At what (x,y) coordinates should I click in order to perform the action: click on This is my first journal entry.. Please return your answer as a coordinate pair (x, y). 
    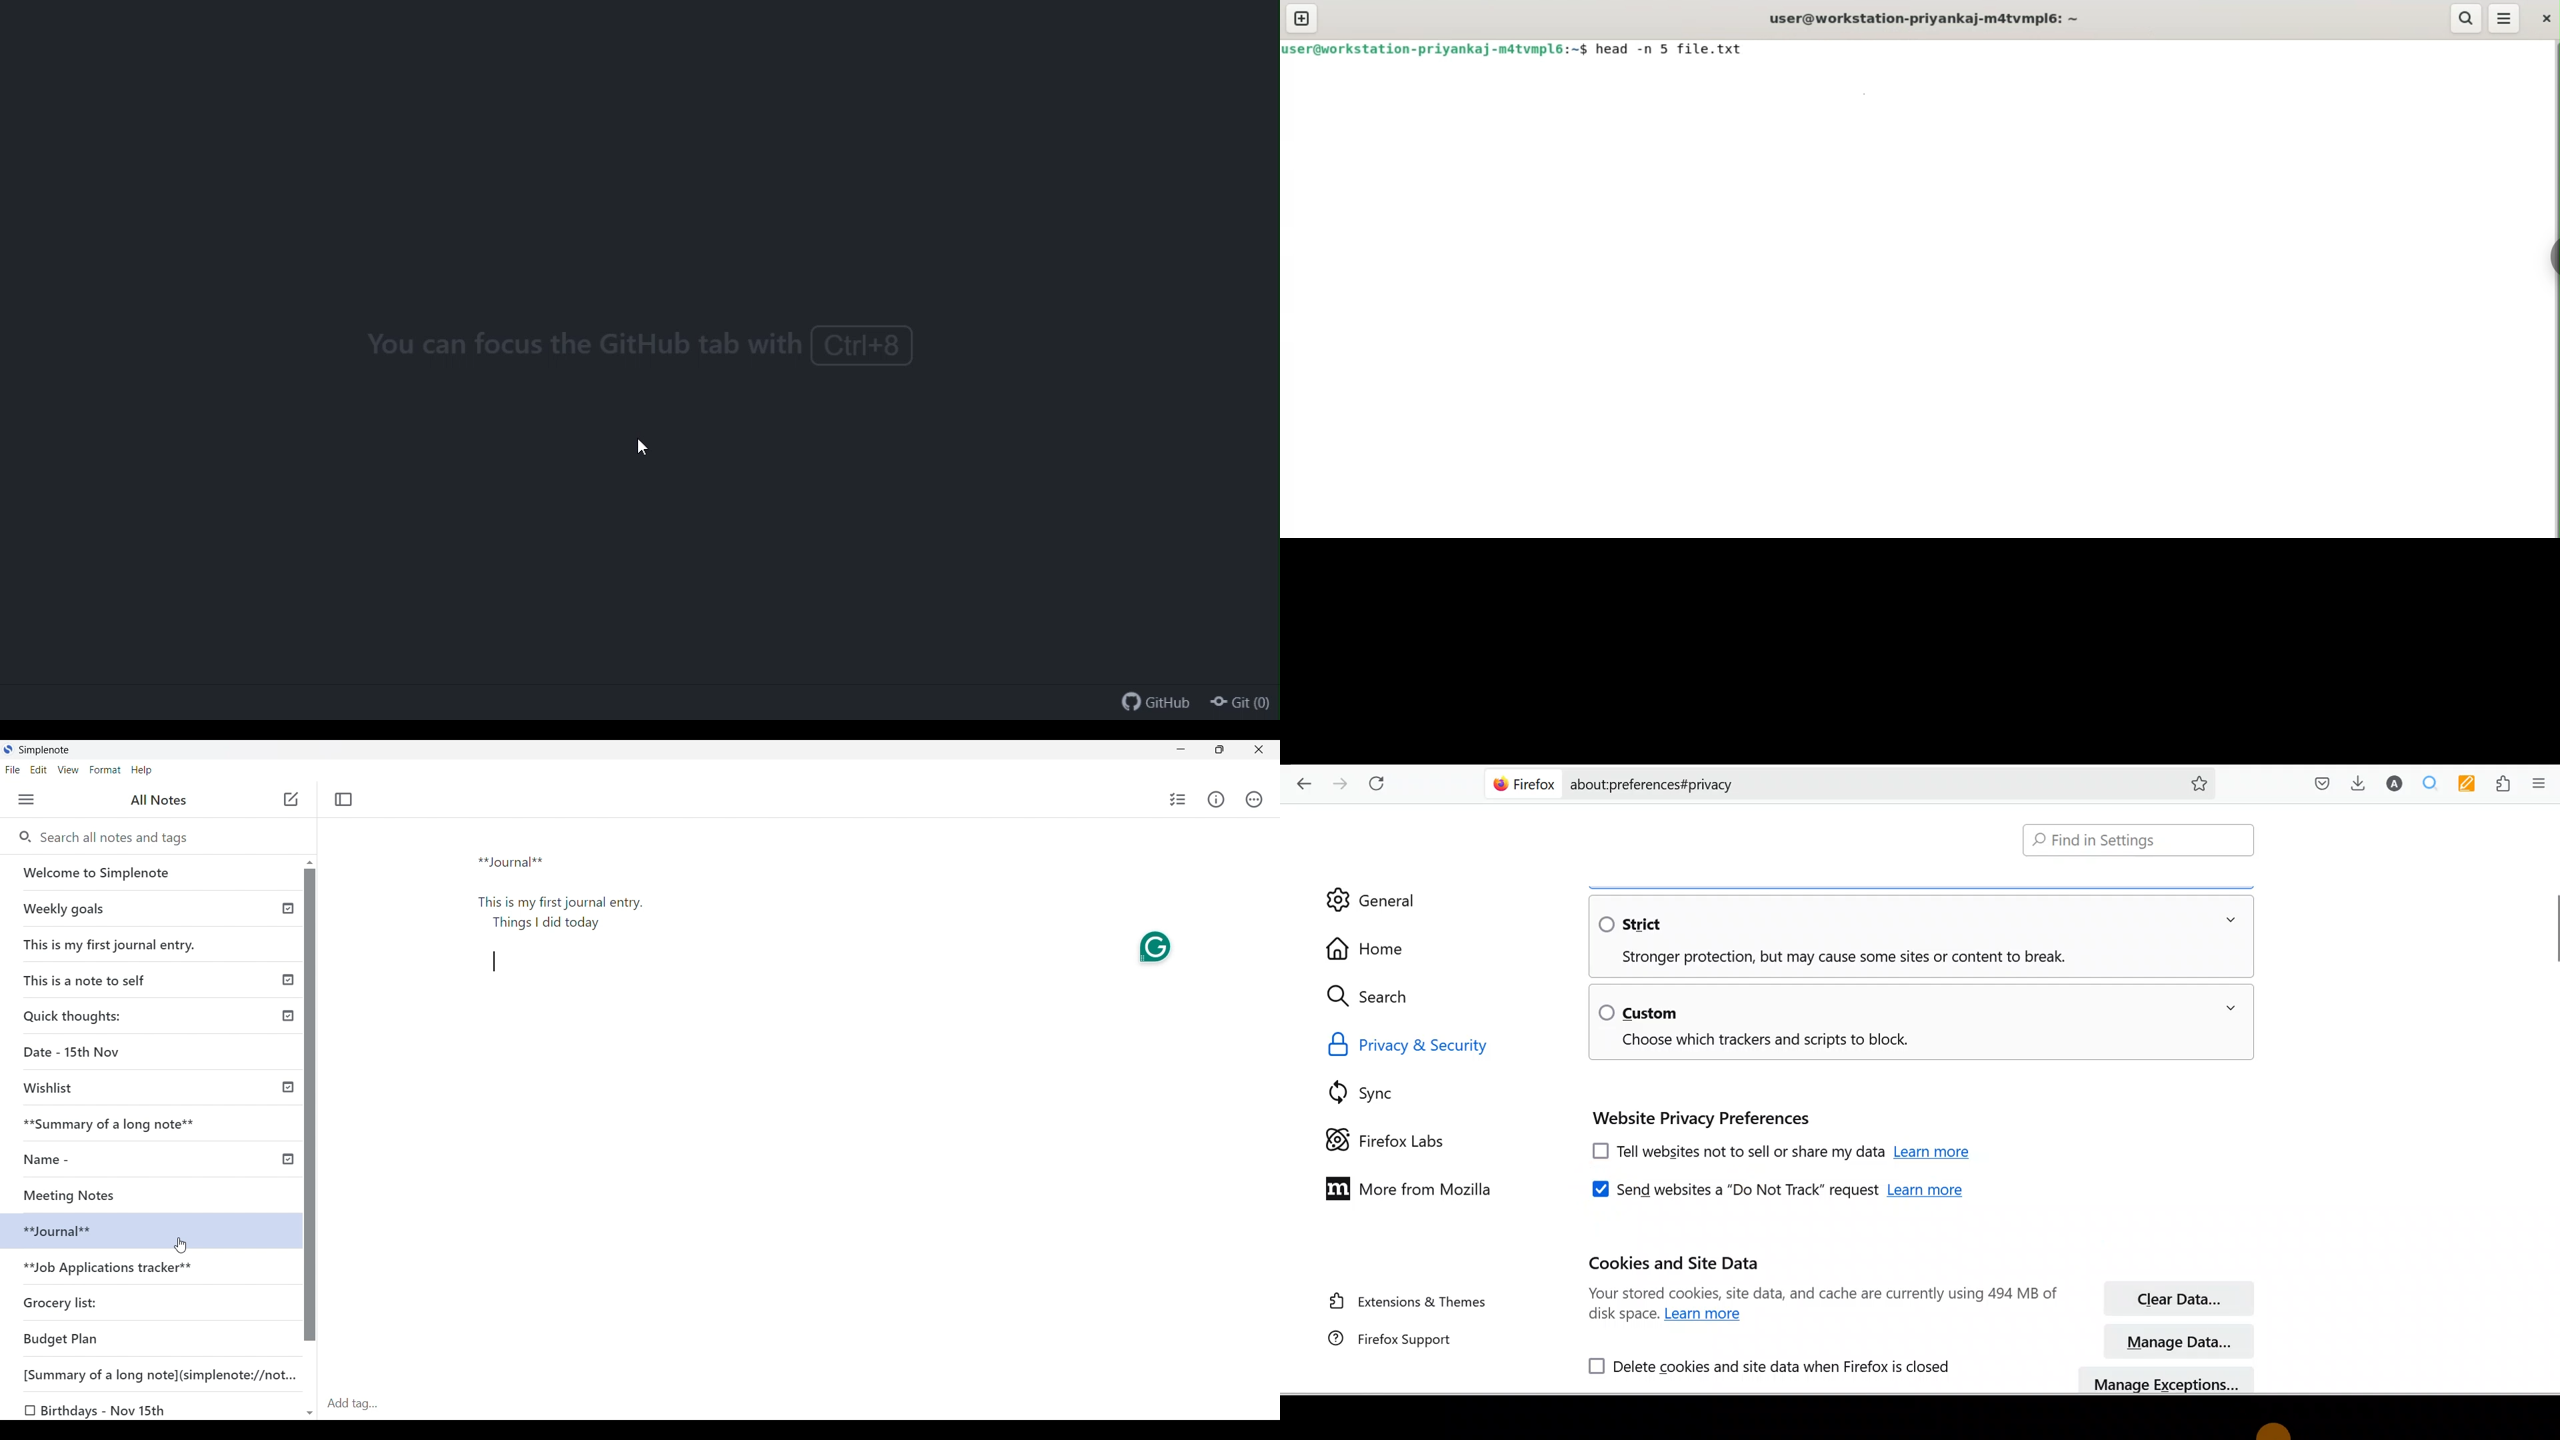
    Looking at the image, I should click on (111, 944).